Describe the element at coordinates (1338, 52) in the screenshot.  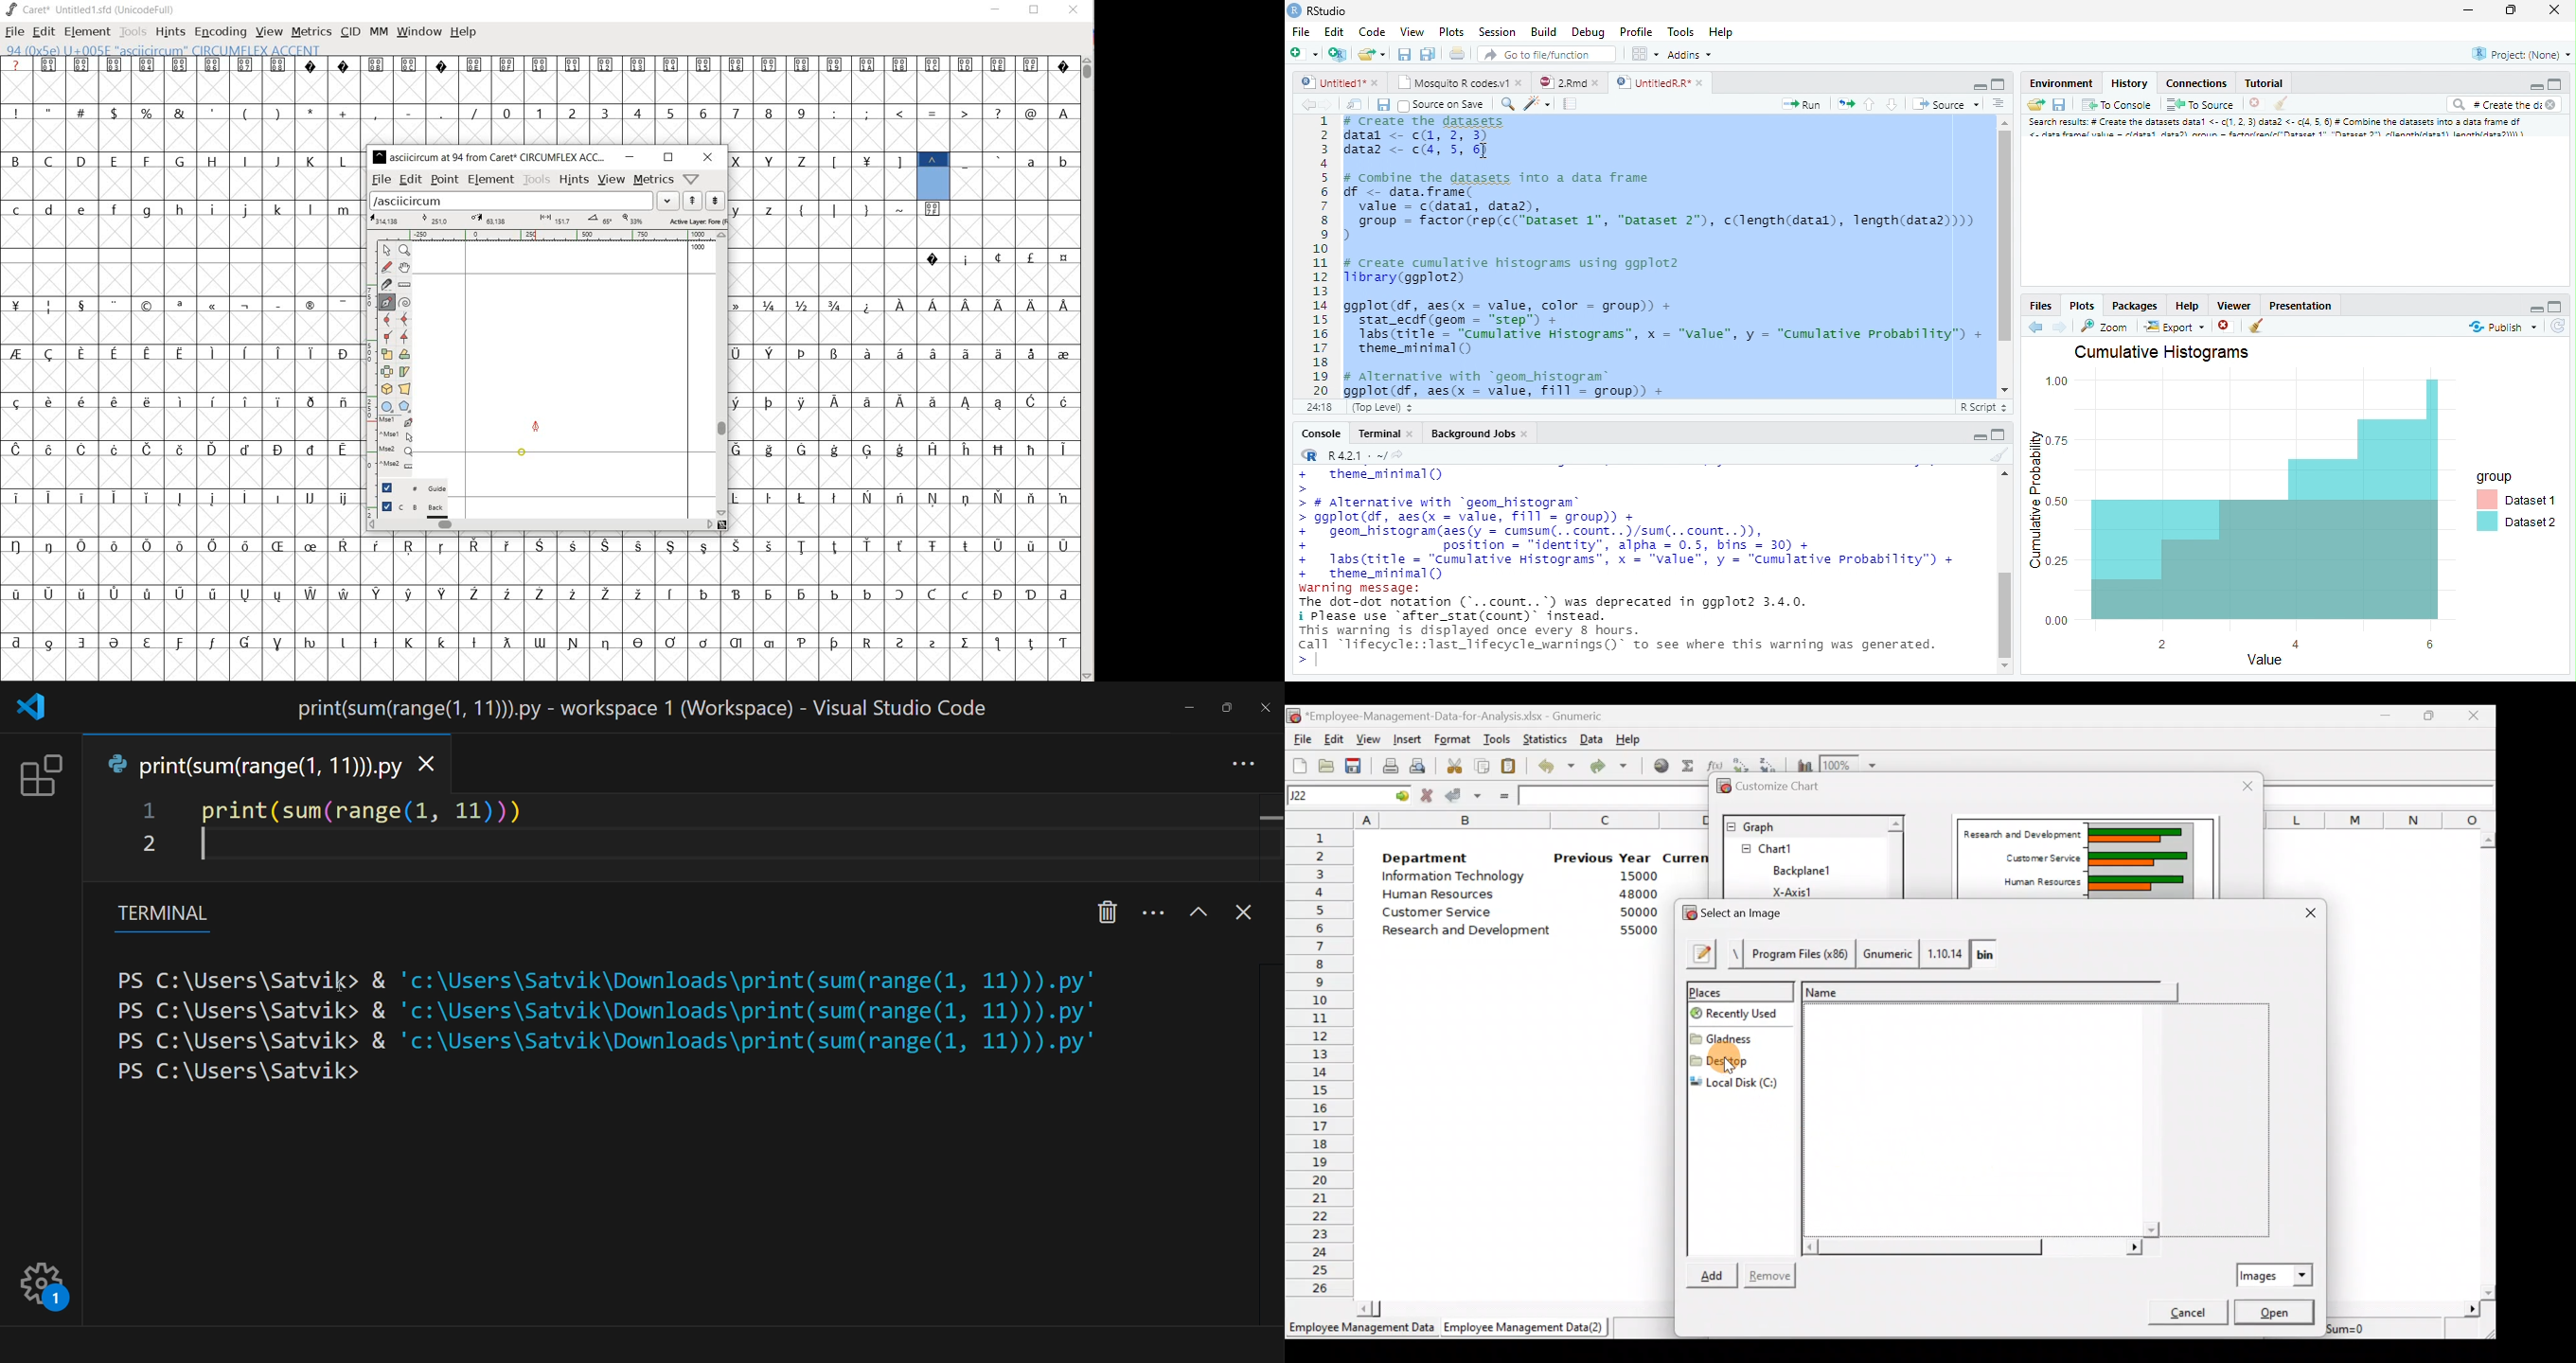
I see `Create a project` at that location.